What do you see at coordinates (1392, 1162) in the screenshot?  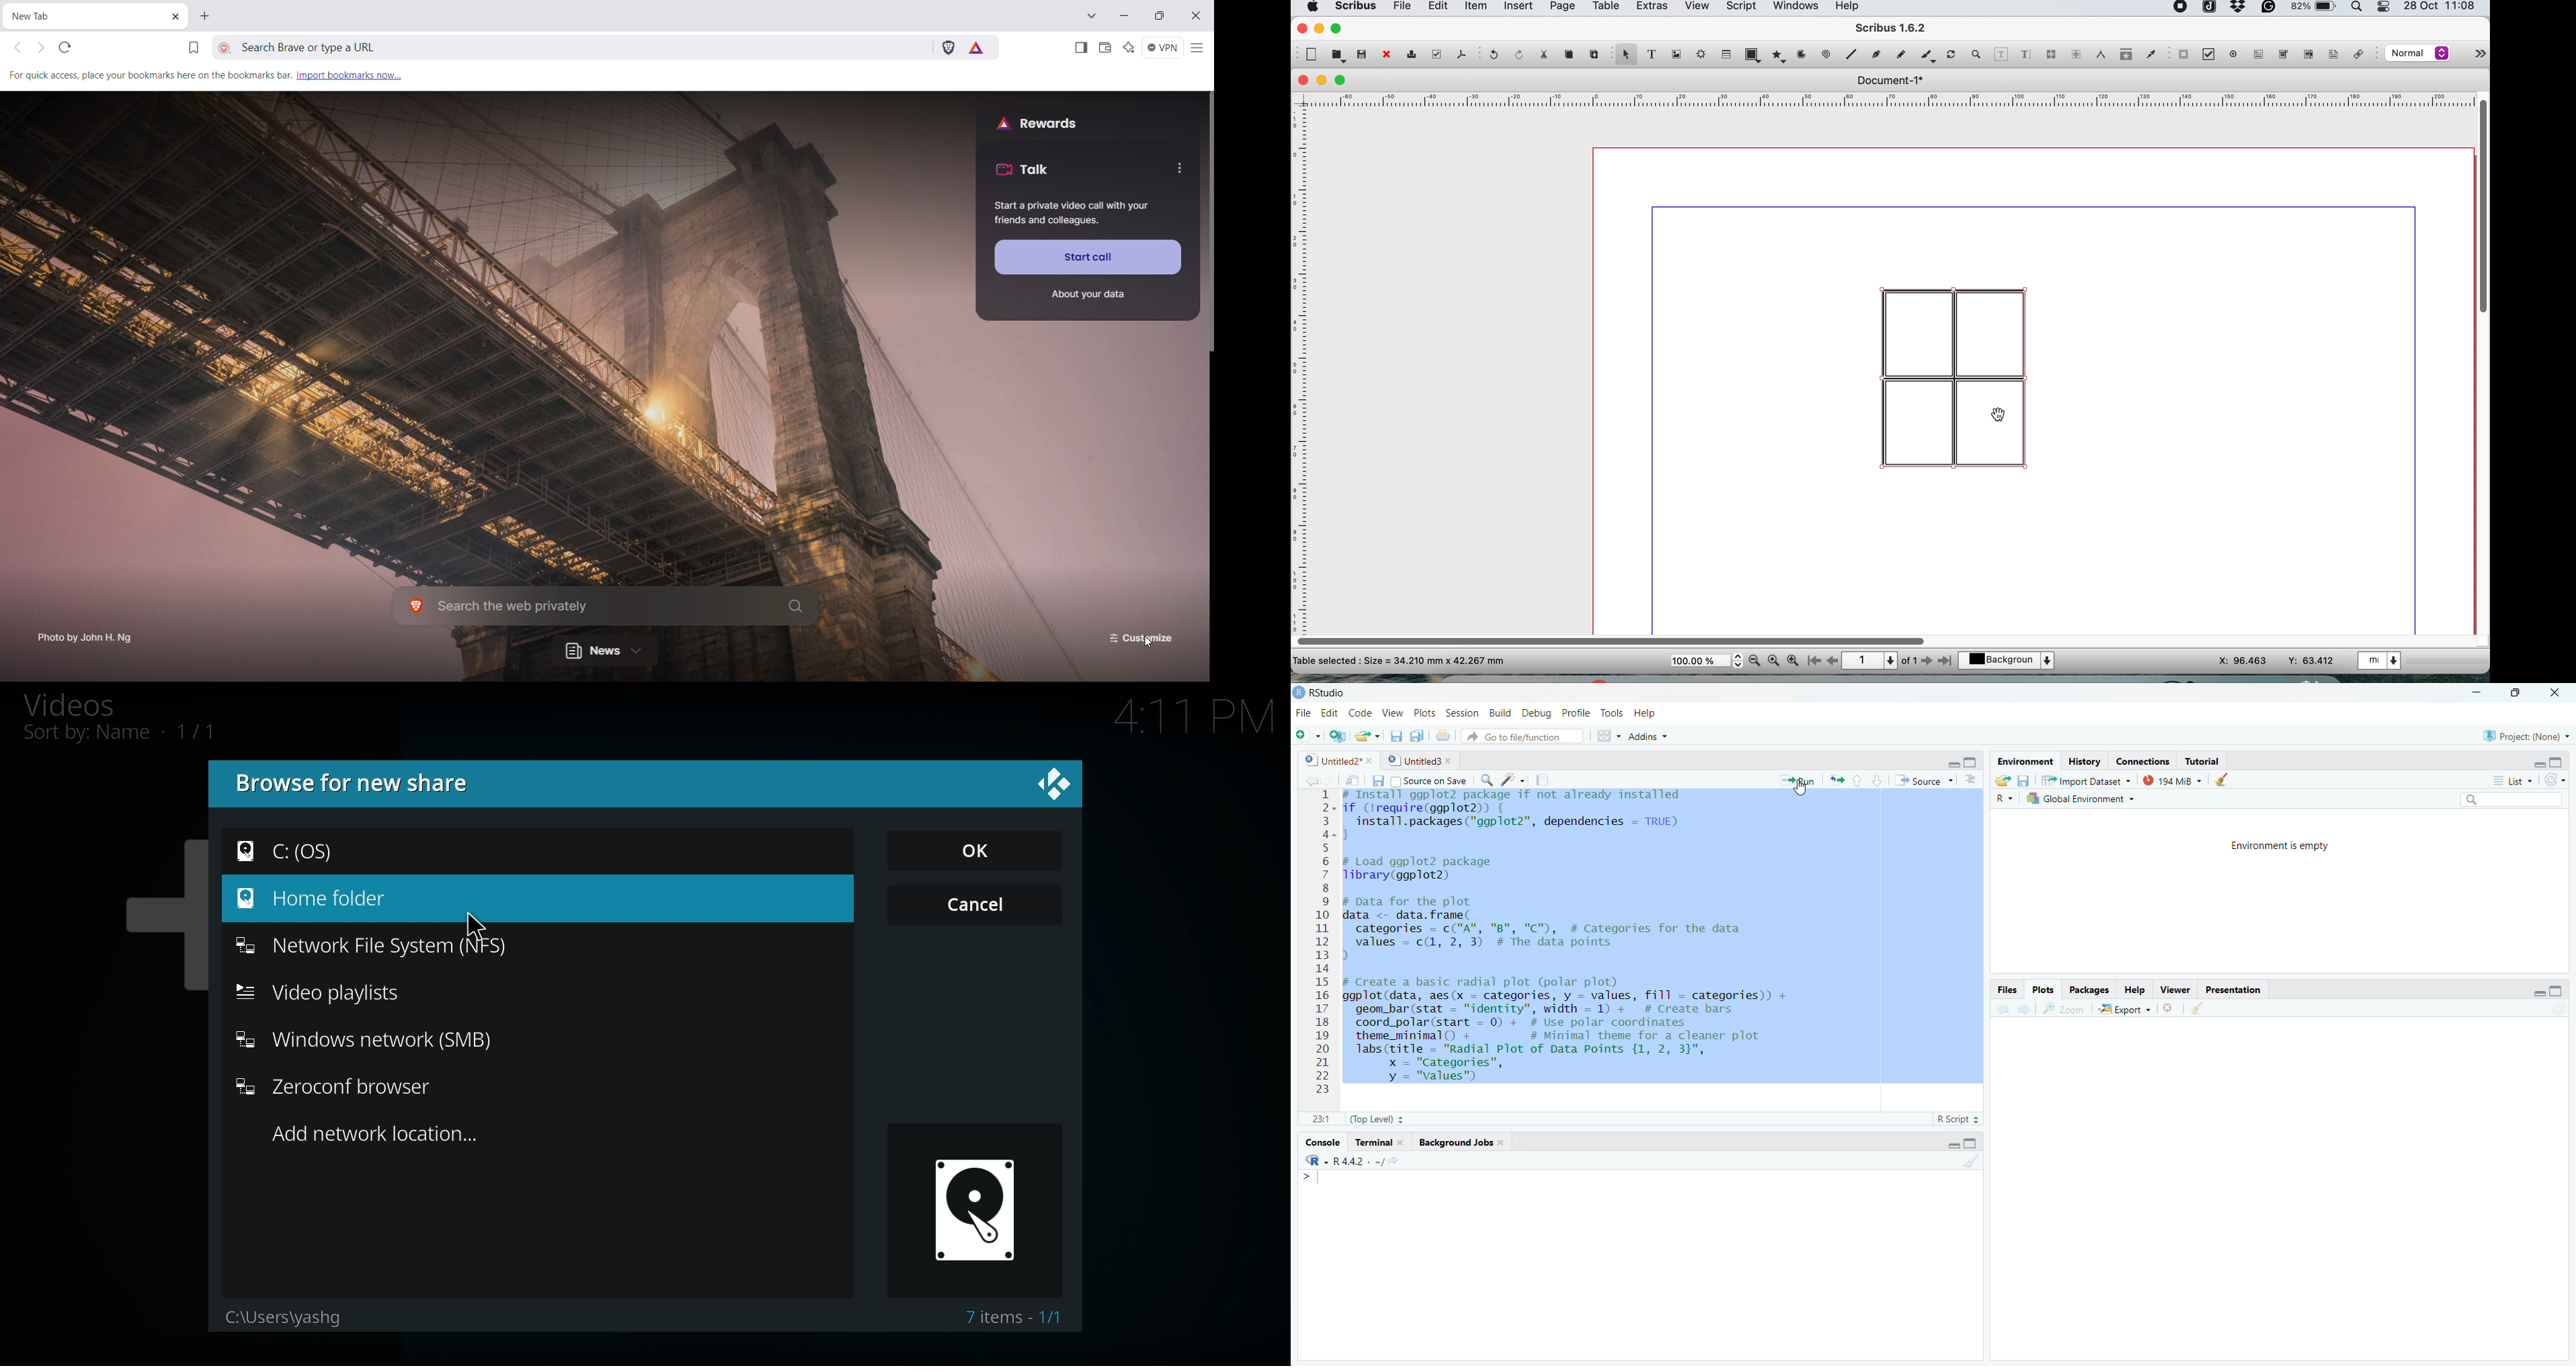 I see `view the current working directory` at bounding box center [1392, 1162].